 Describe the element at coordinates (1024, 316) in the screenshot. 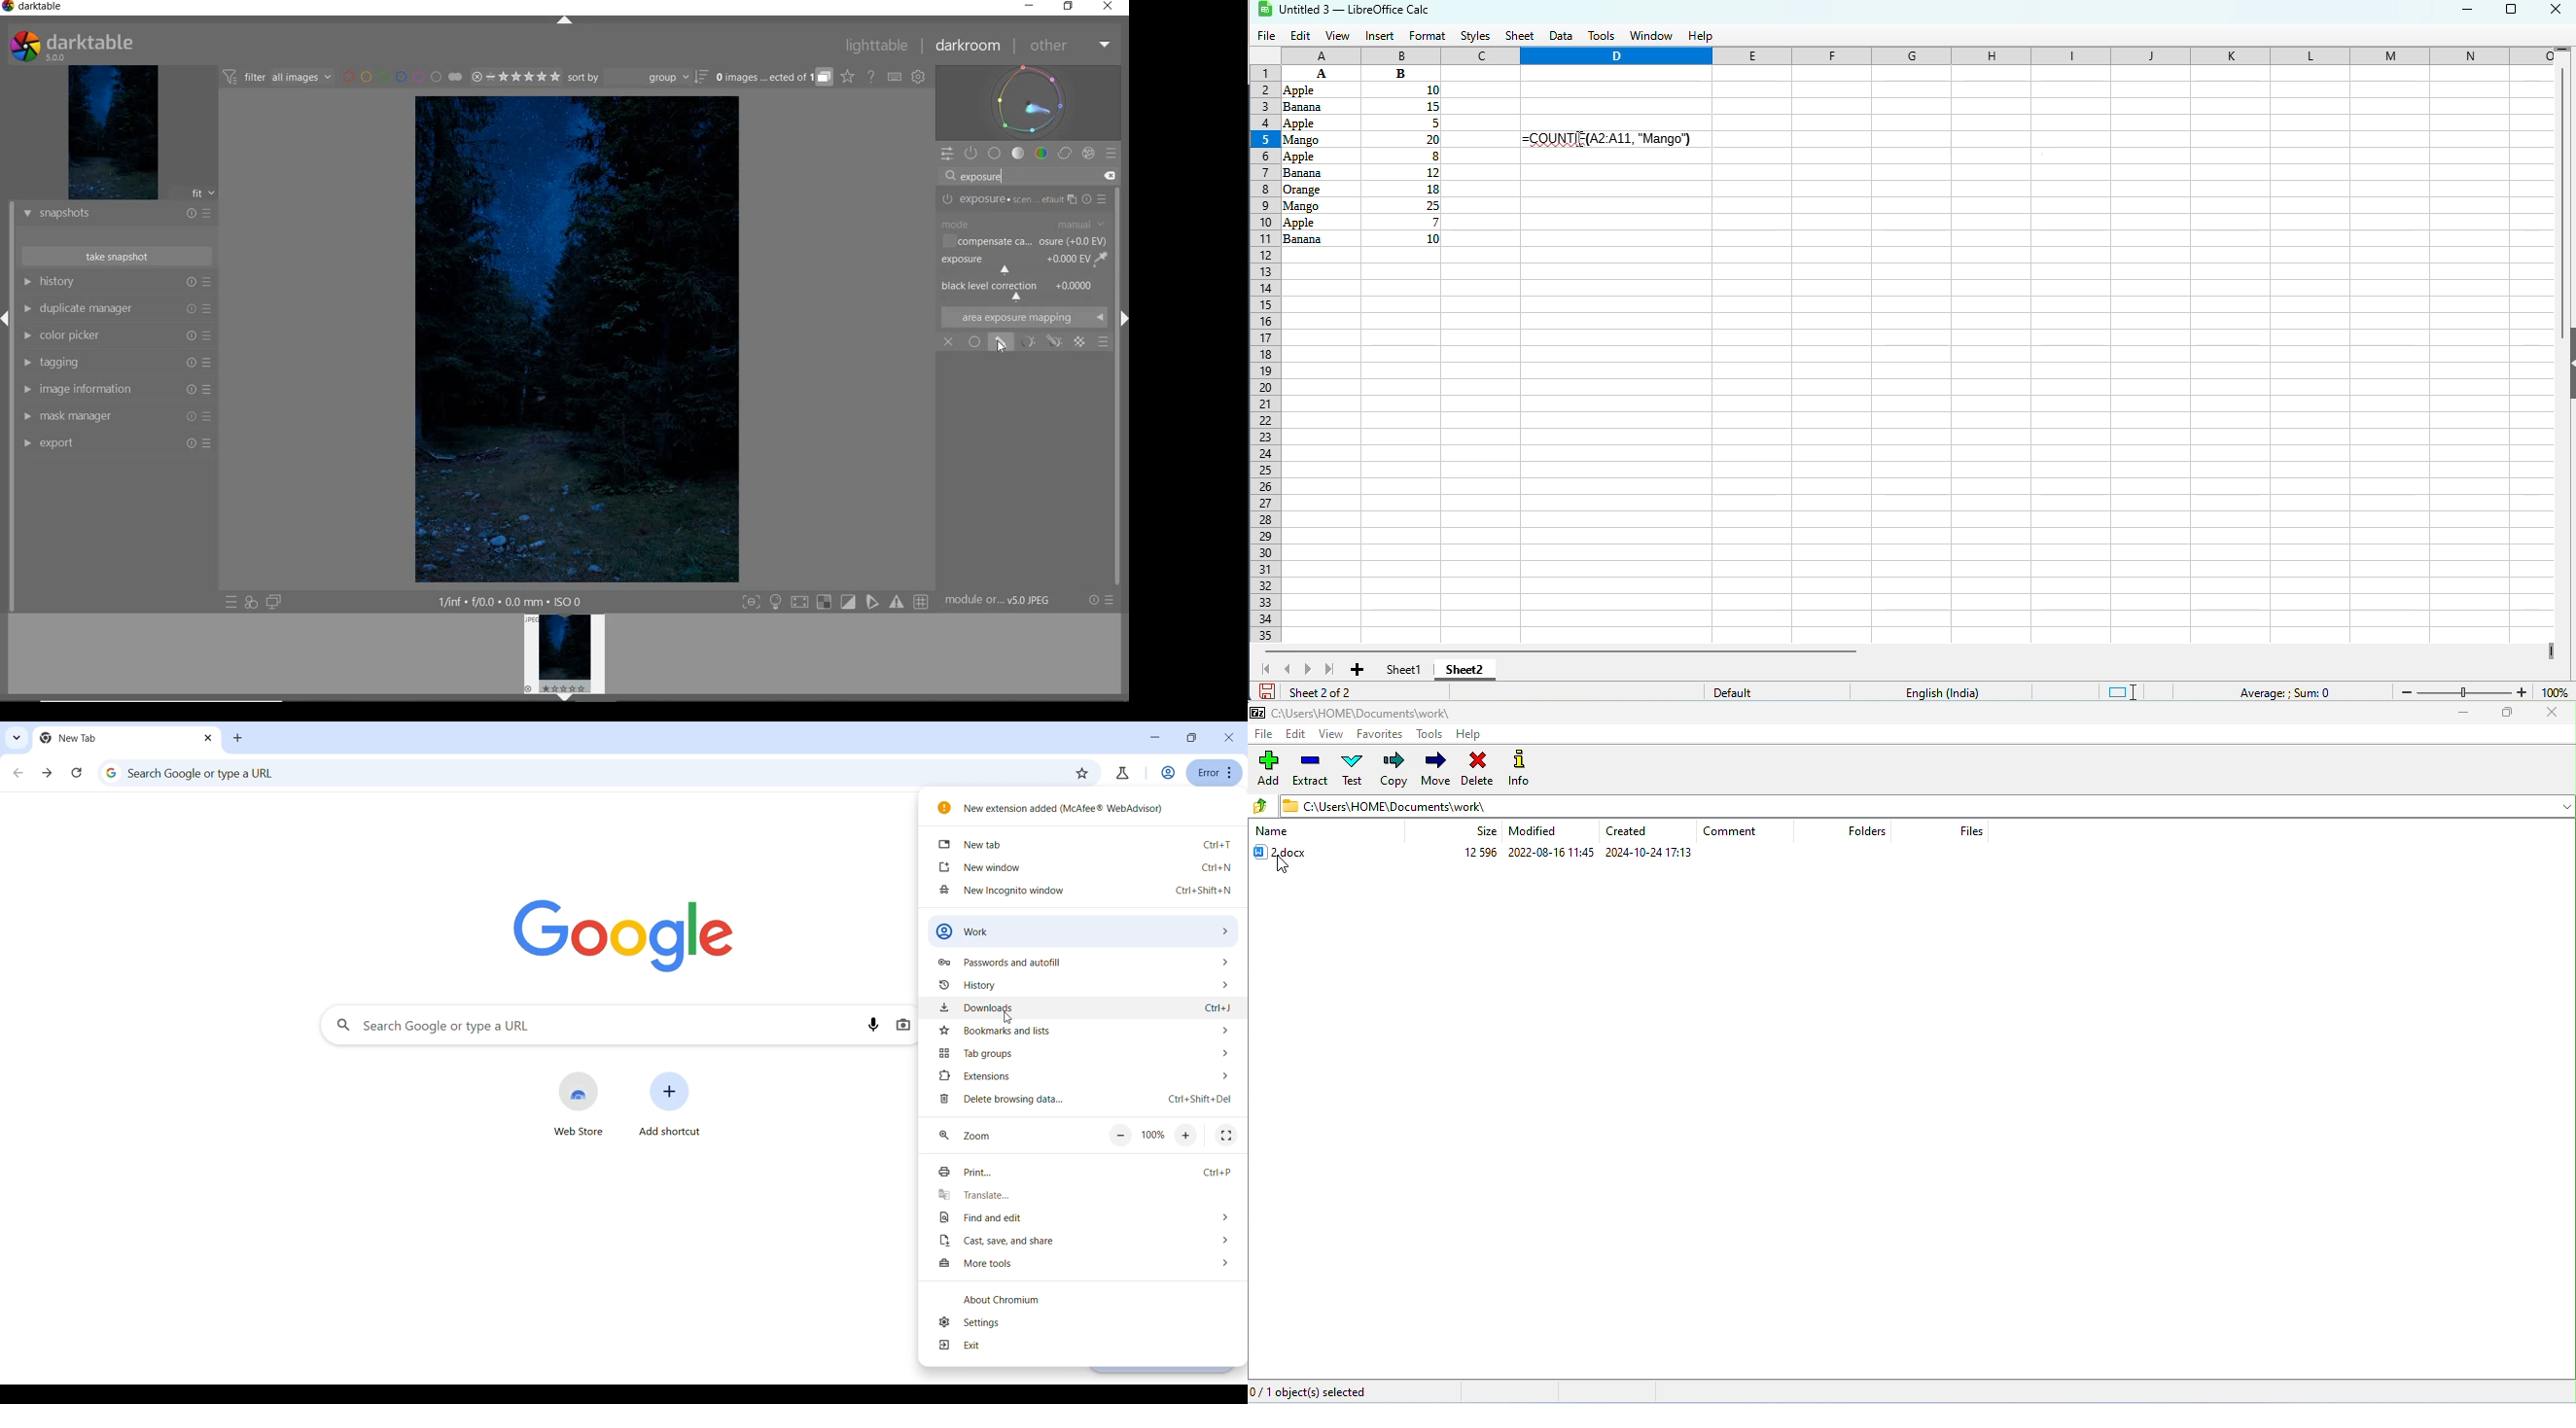

I see `AREA EXPOSURE MAPPING` at that location.